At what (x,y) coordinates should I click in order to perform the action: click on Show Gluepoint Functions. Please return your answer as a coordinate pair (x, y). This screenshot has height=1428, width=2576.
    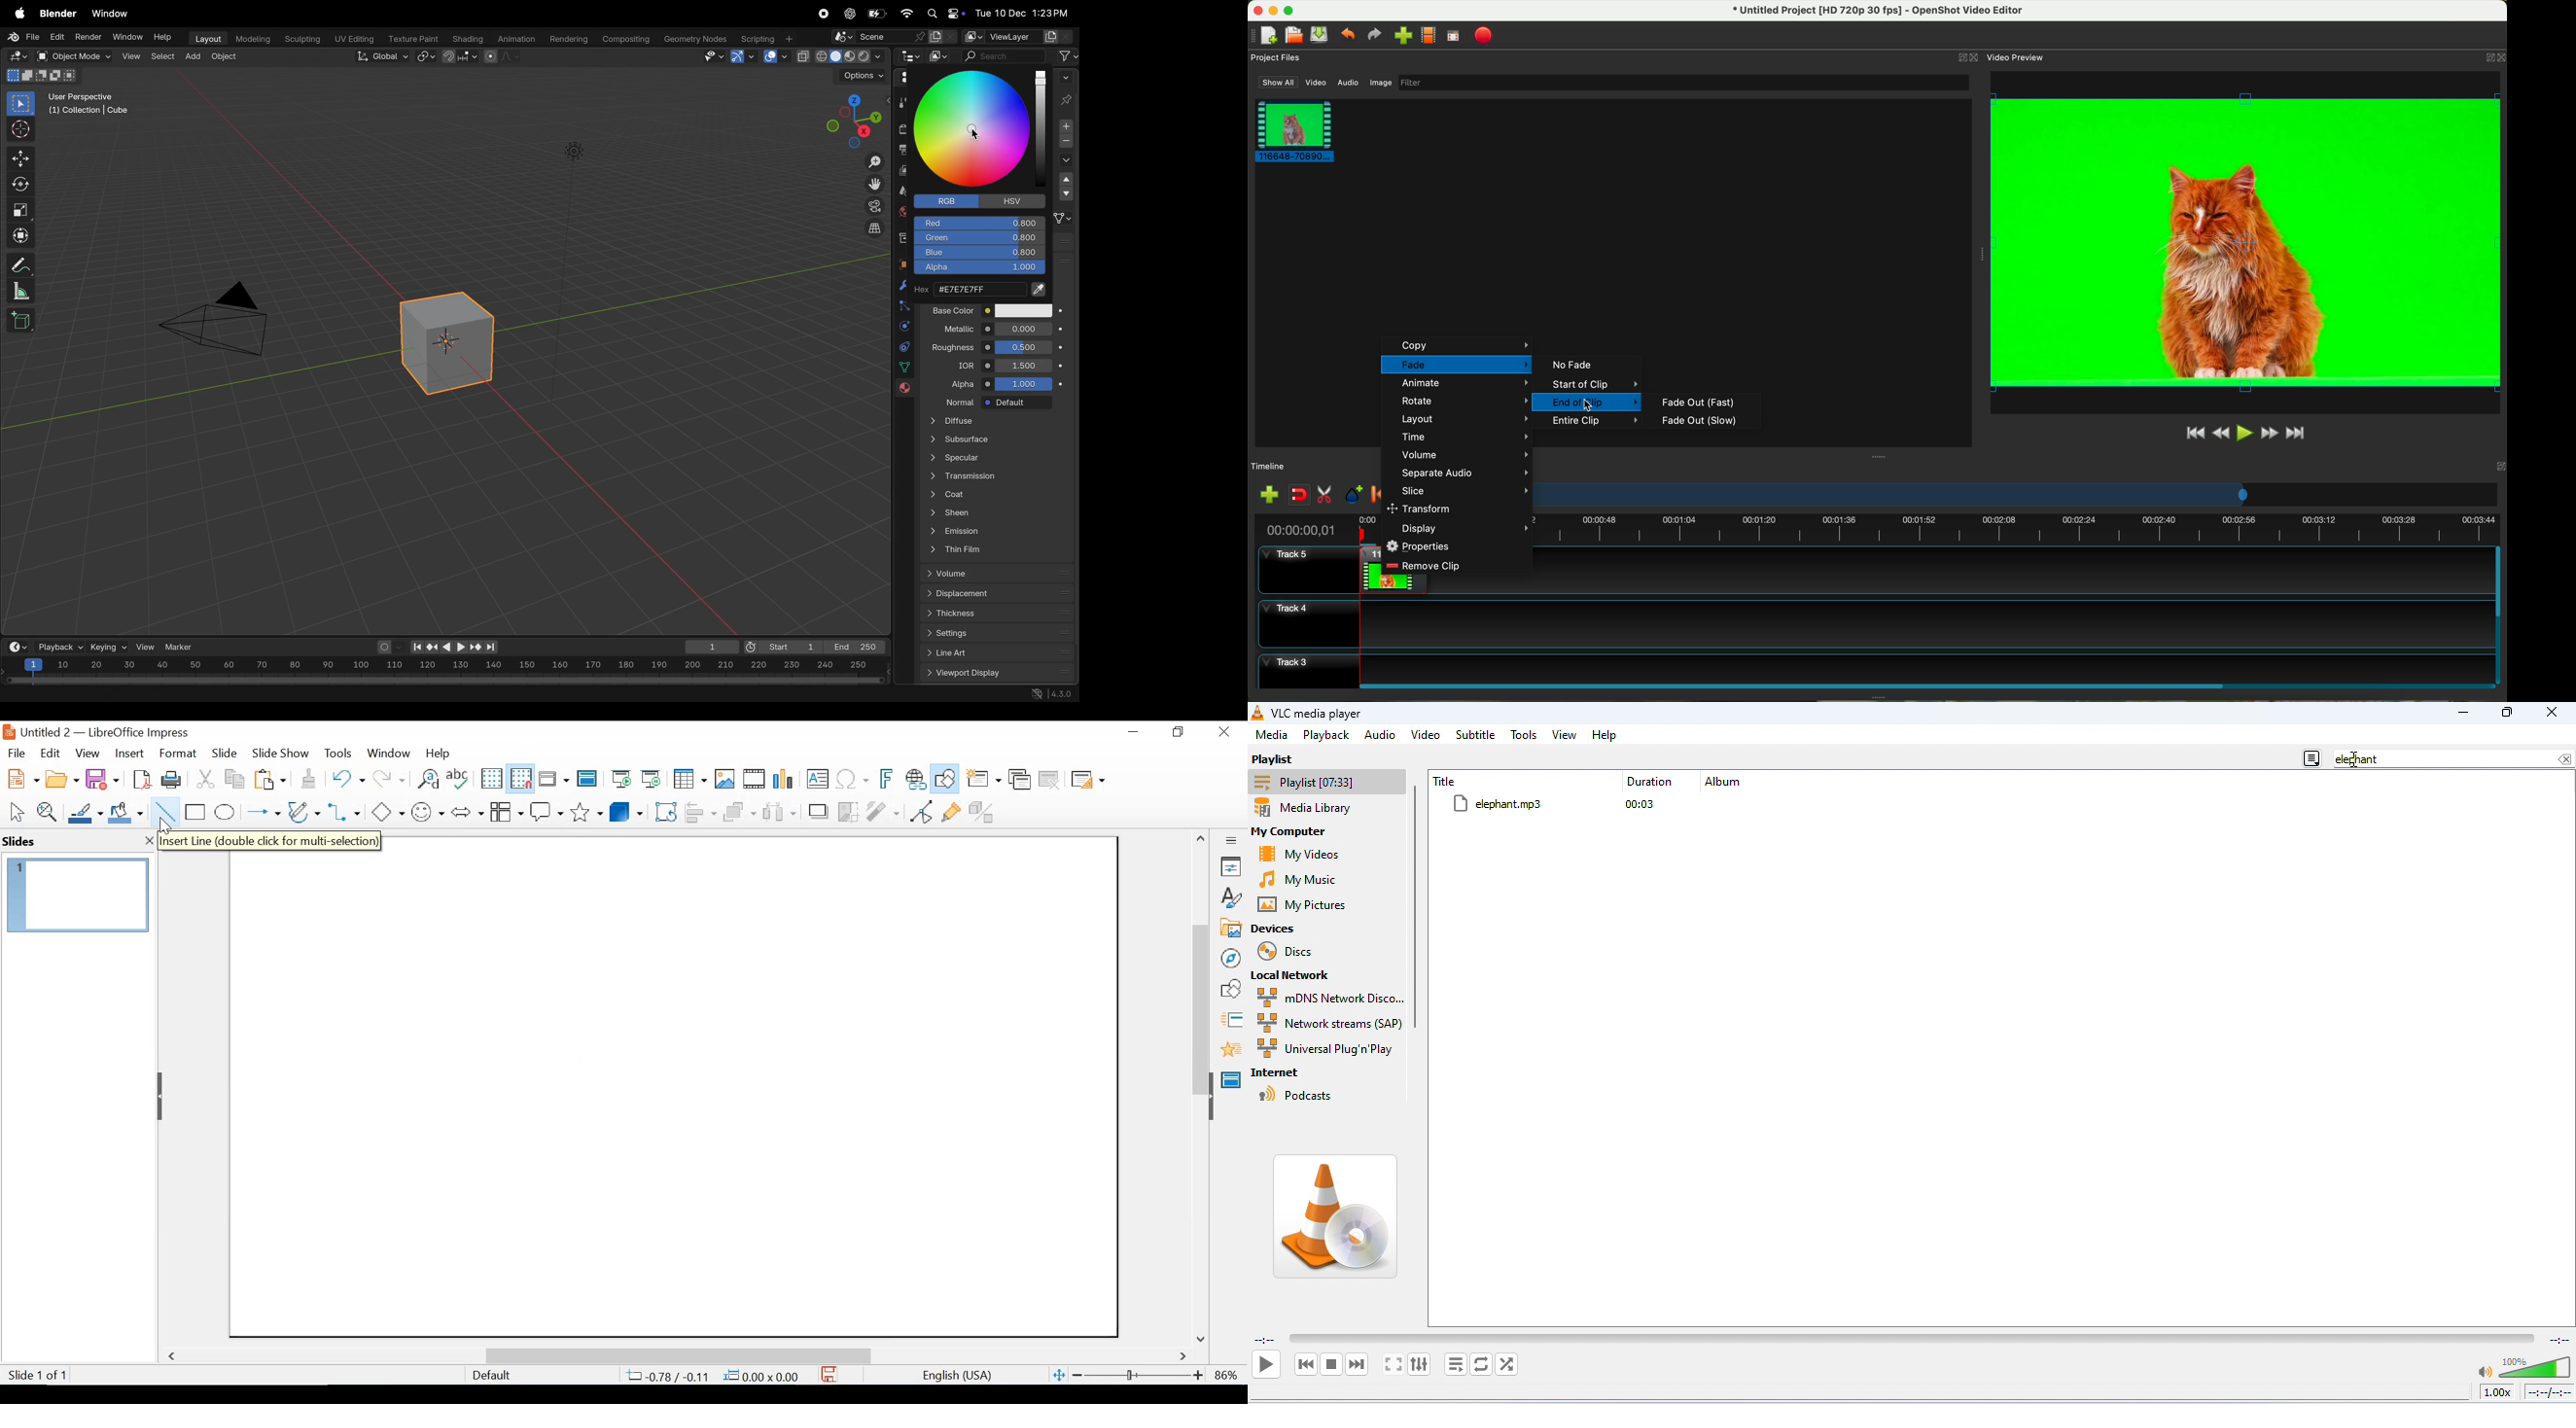
    Looking at the image, I should click on (951, 811).